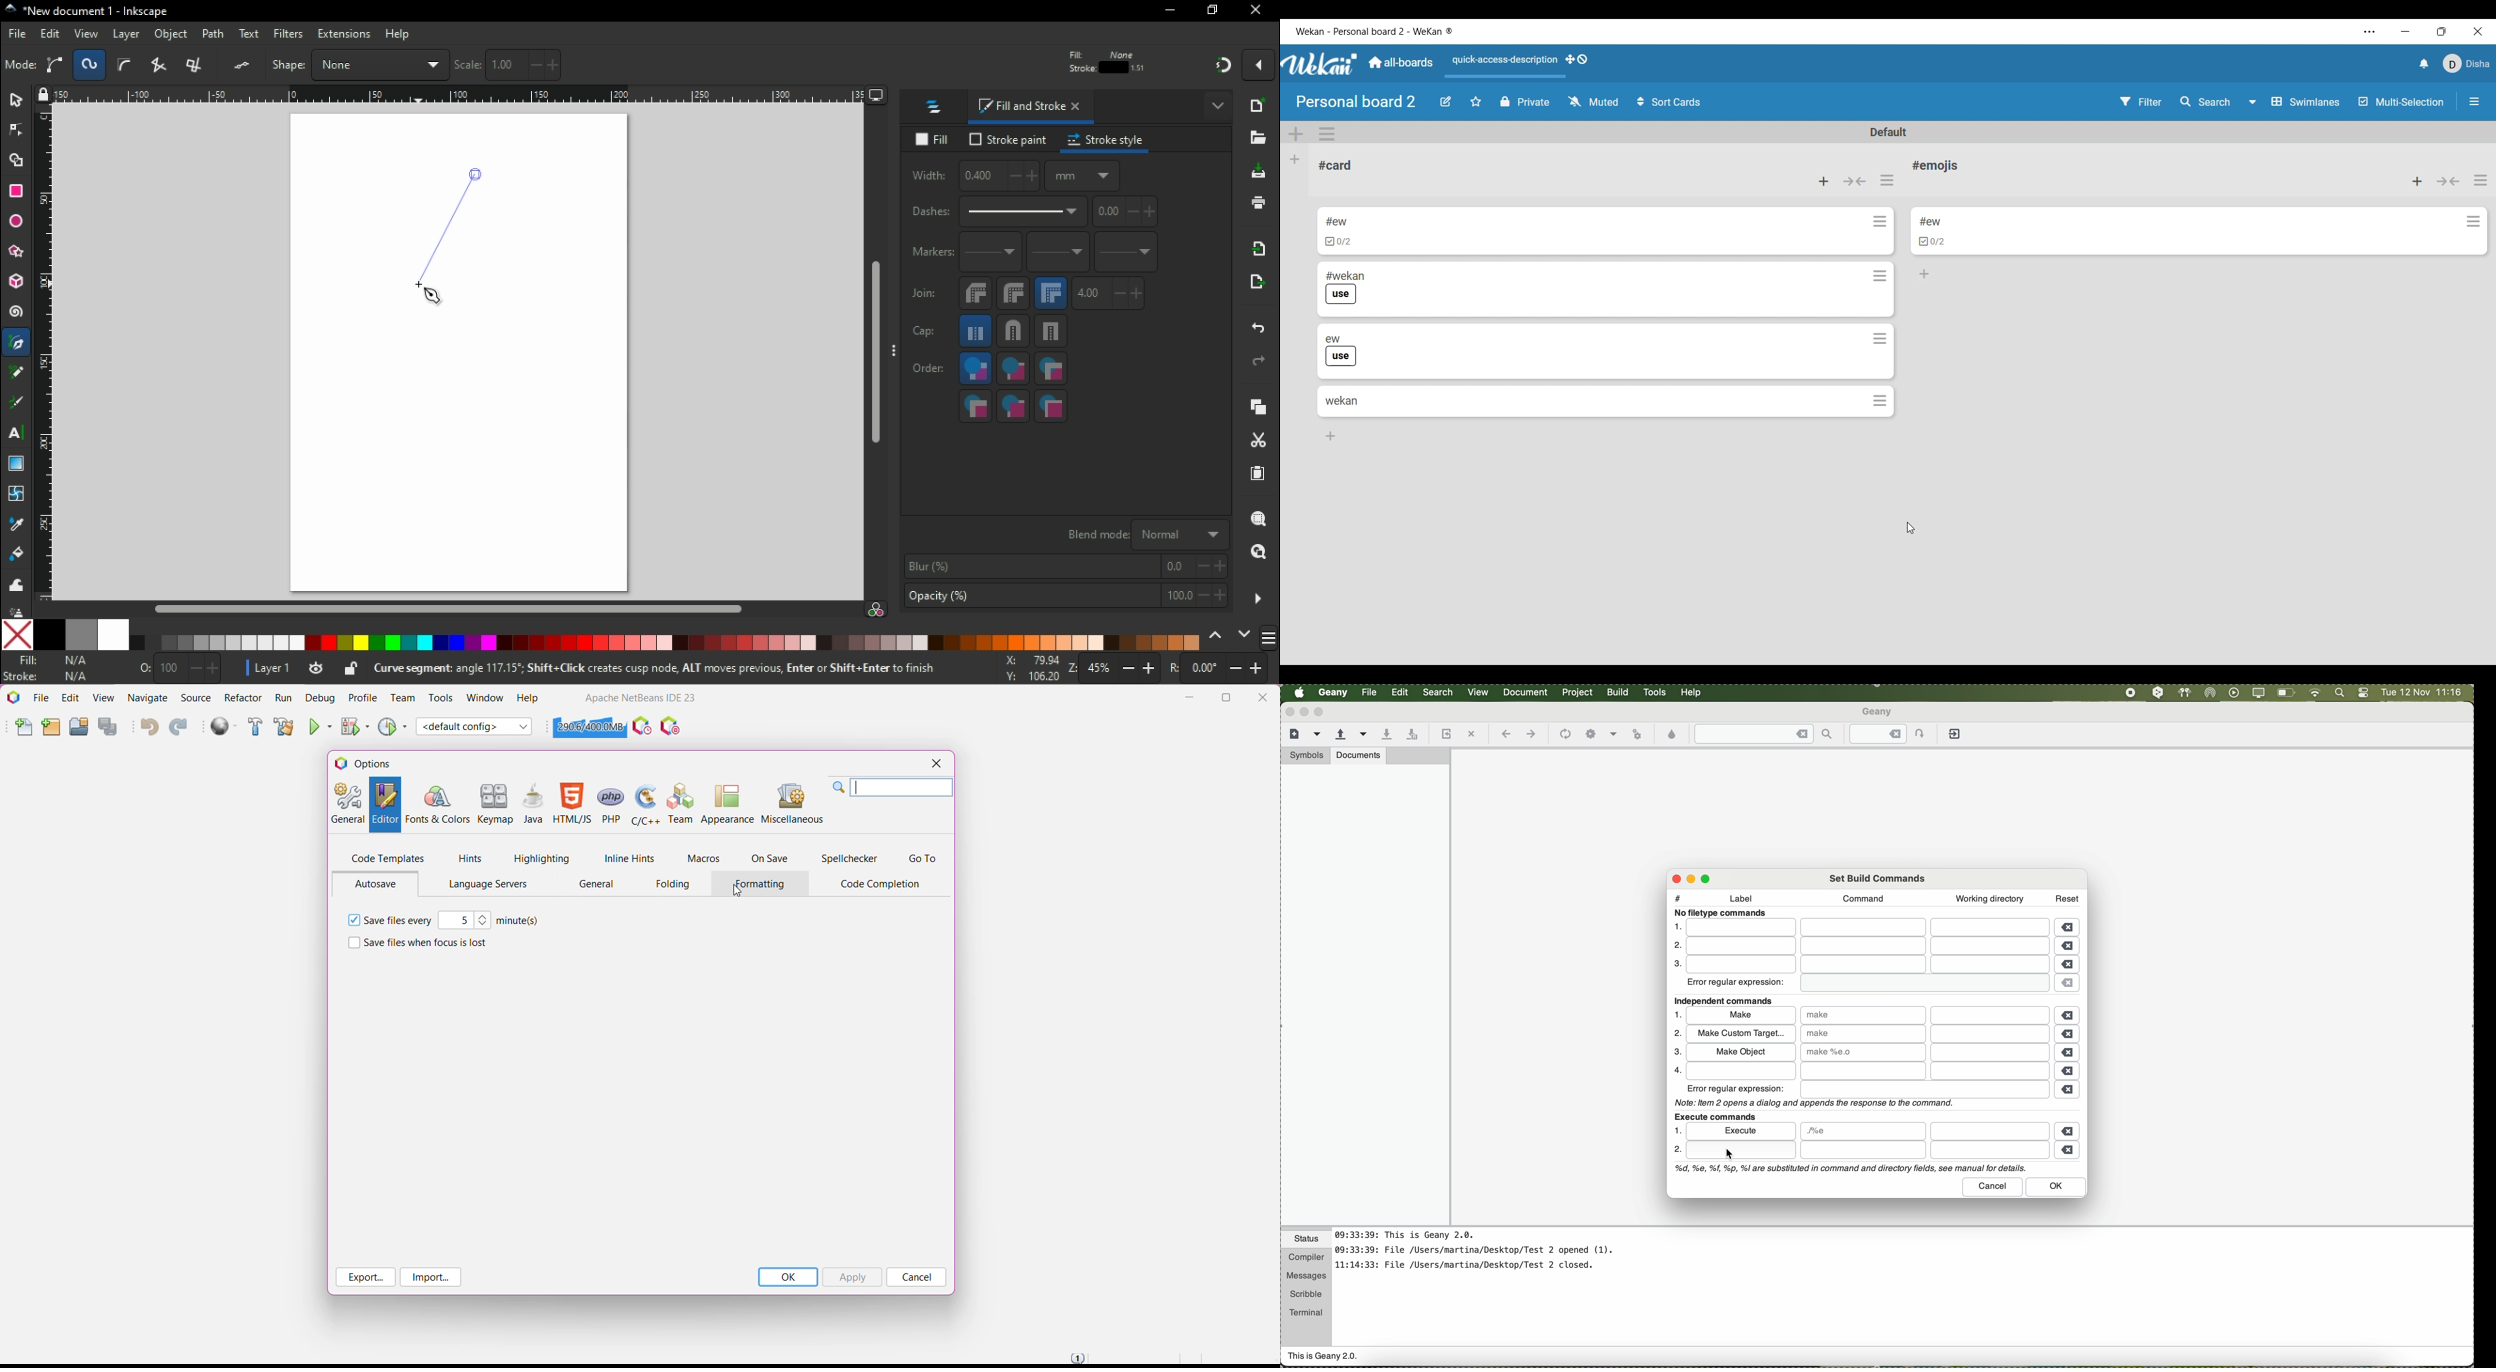  What do you see at coordinates (48, 676) in the screenshot?
I see `stroke color` at bounding box center [48, 676].